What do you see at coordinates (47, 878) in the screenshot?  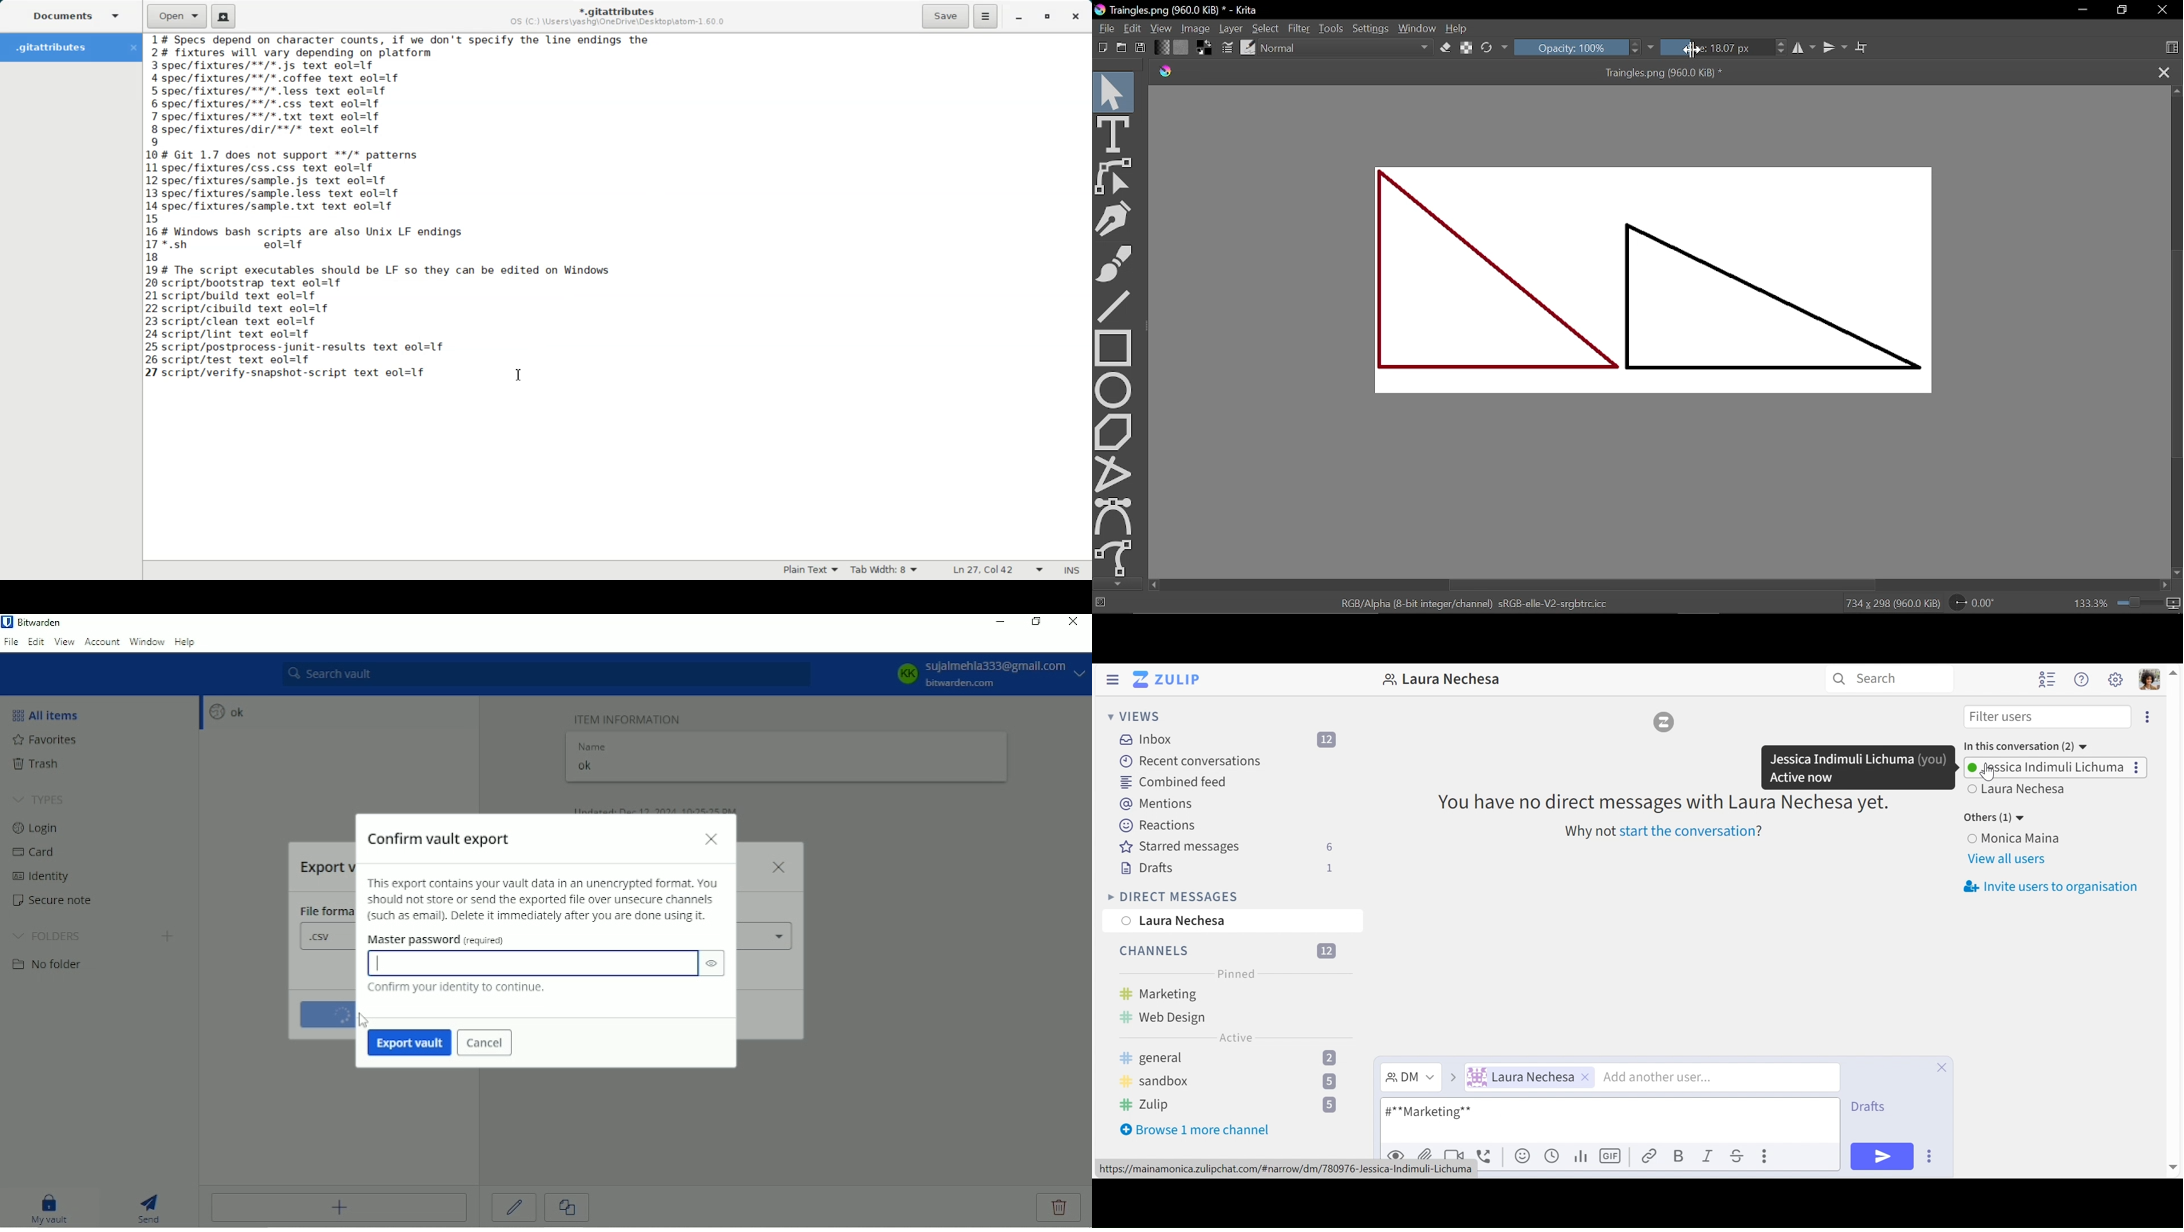 I see `Identity` at bounding box center [47, 878].